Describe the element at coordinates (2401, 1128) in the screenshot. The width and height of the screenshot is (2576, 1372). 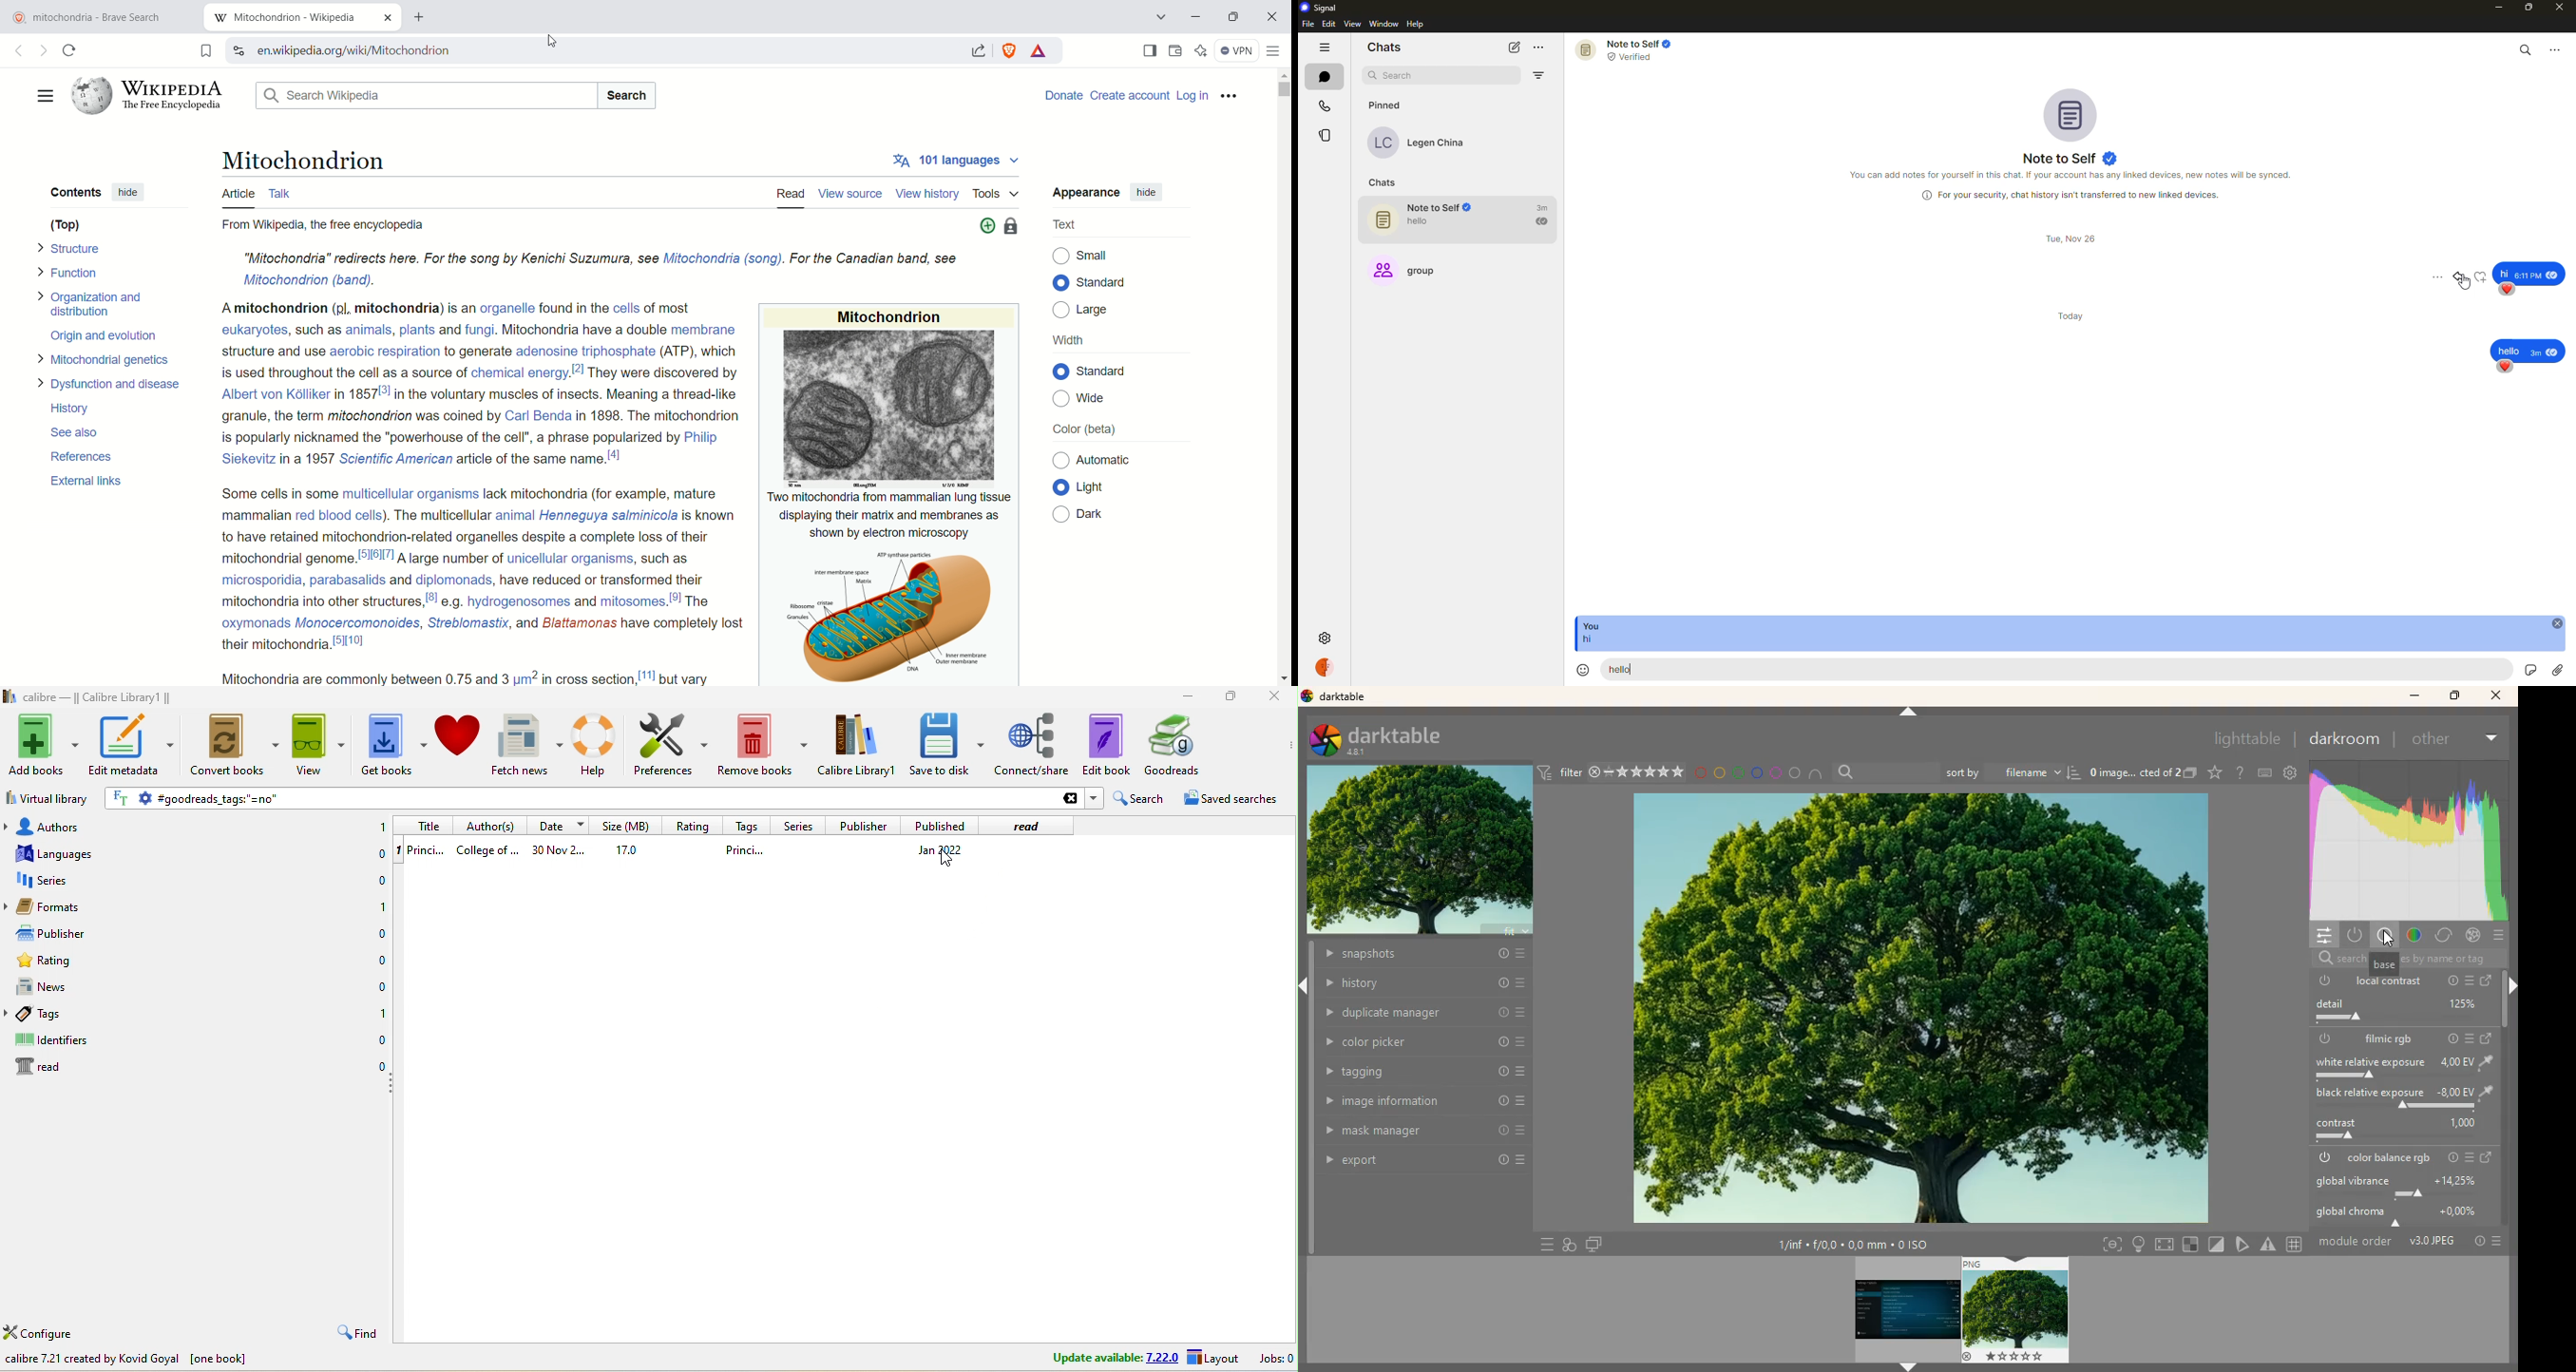
I see `contrast` at that location.